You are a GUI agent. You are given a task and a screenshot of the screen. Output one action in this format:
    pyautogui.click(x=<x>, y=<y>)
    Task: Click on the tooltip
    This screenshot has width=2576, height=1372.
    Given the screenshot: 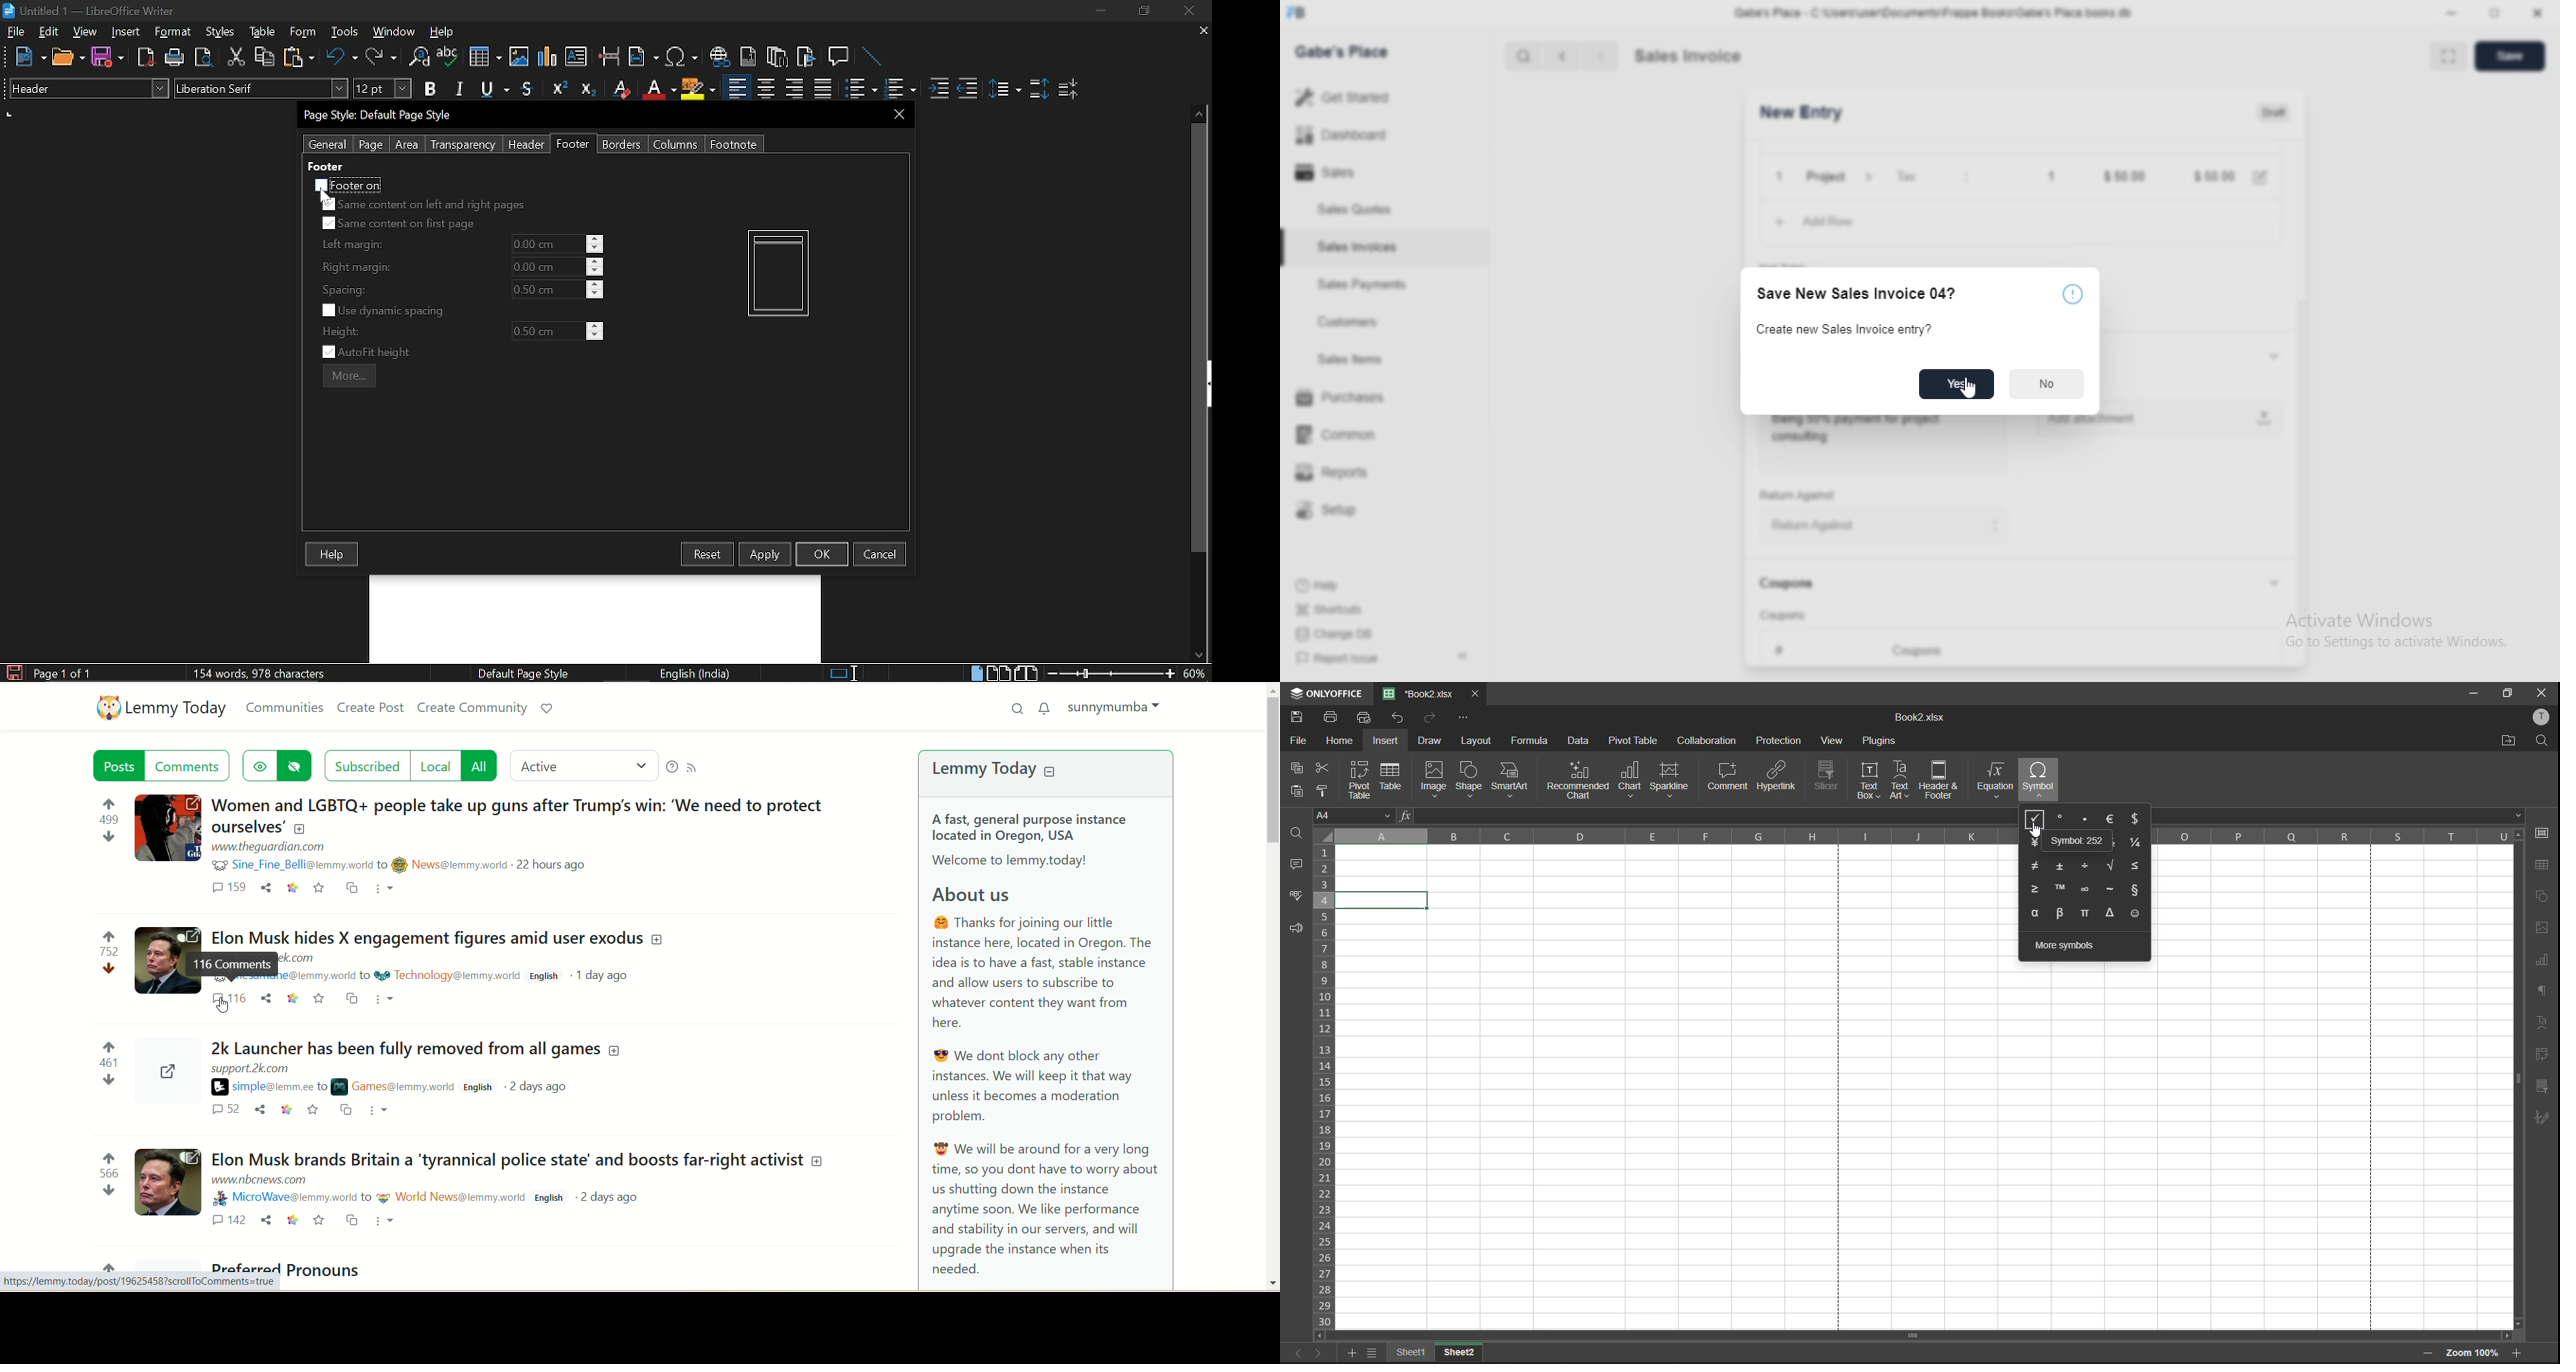 What is the action you would take?
    pyautogui.click(x=2081, y=841)
    